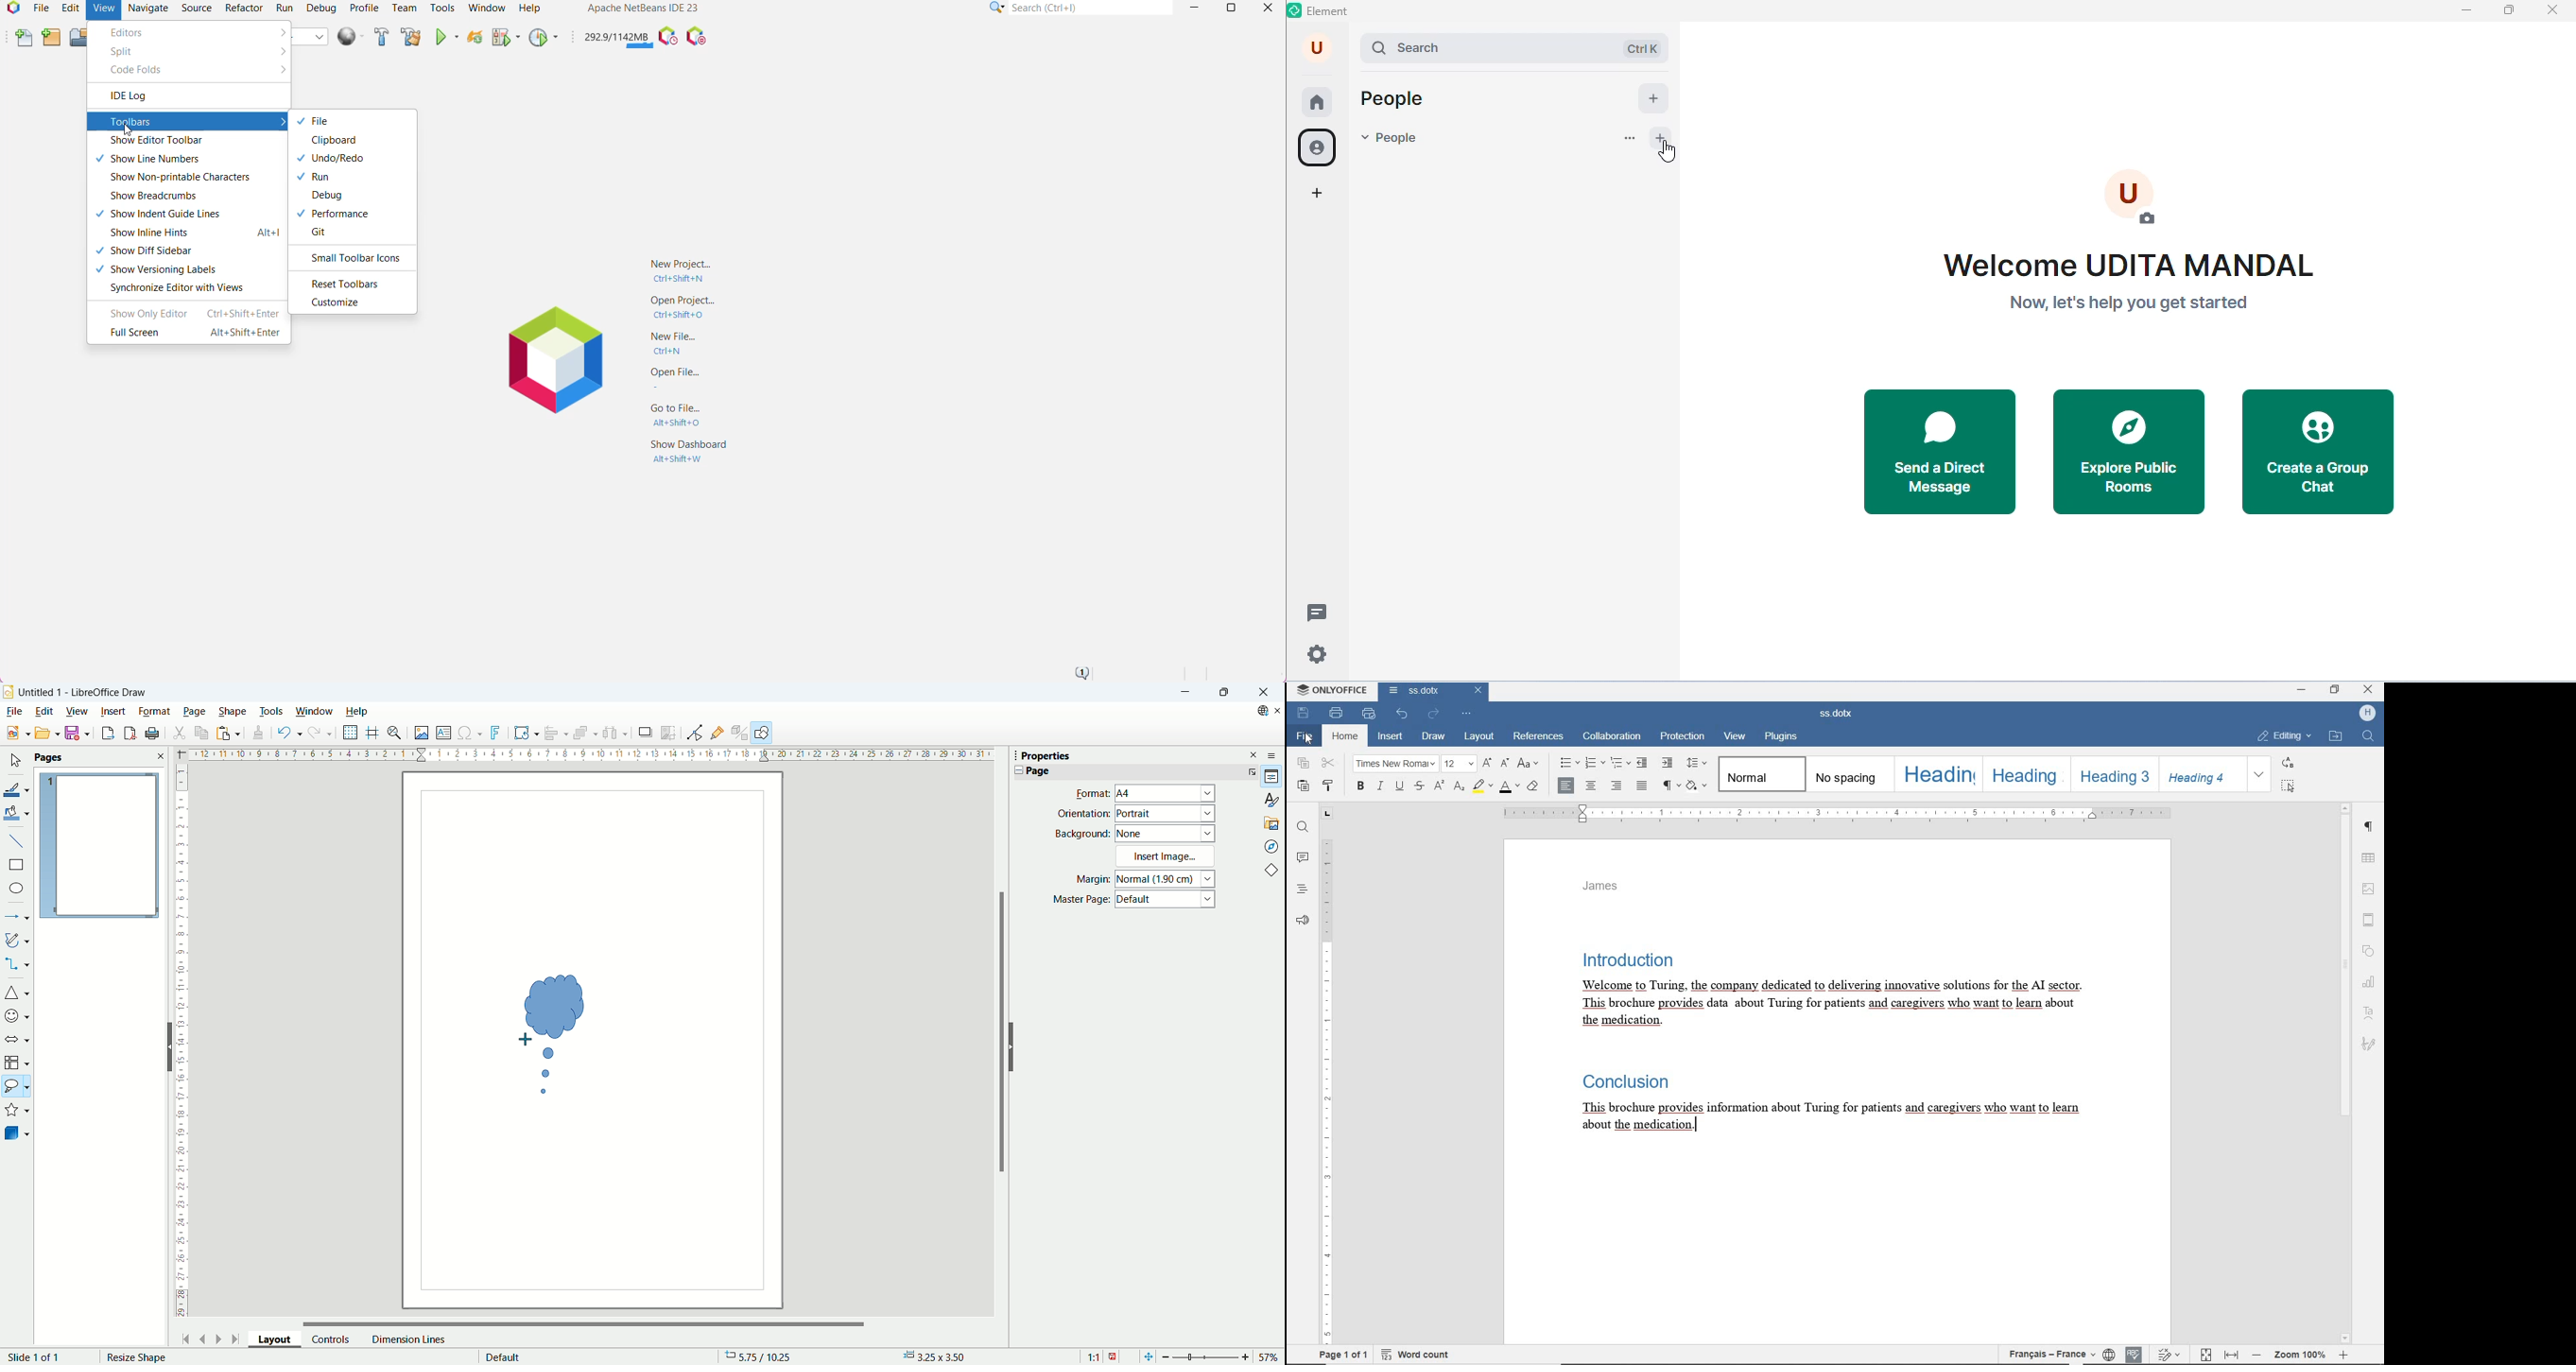  I want to click on Callout shape, so click(557, 1032).